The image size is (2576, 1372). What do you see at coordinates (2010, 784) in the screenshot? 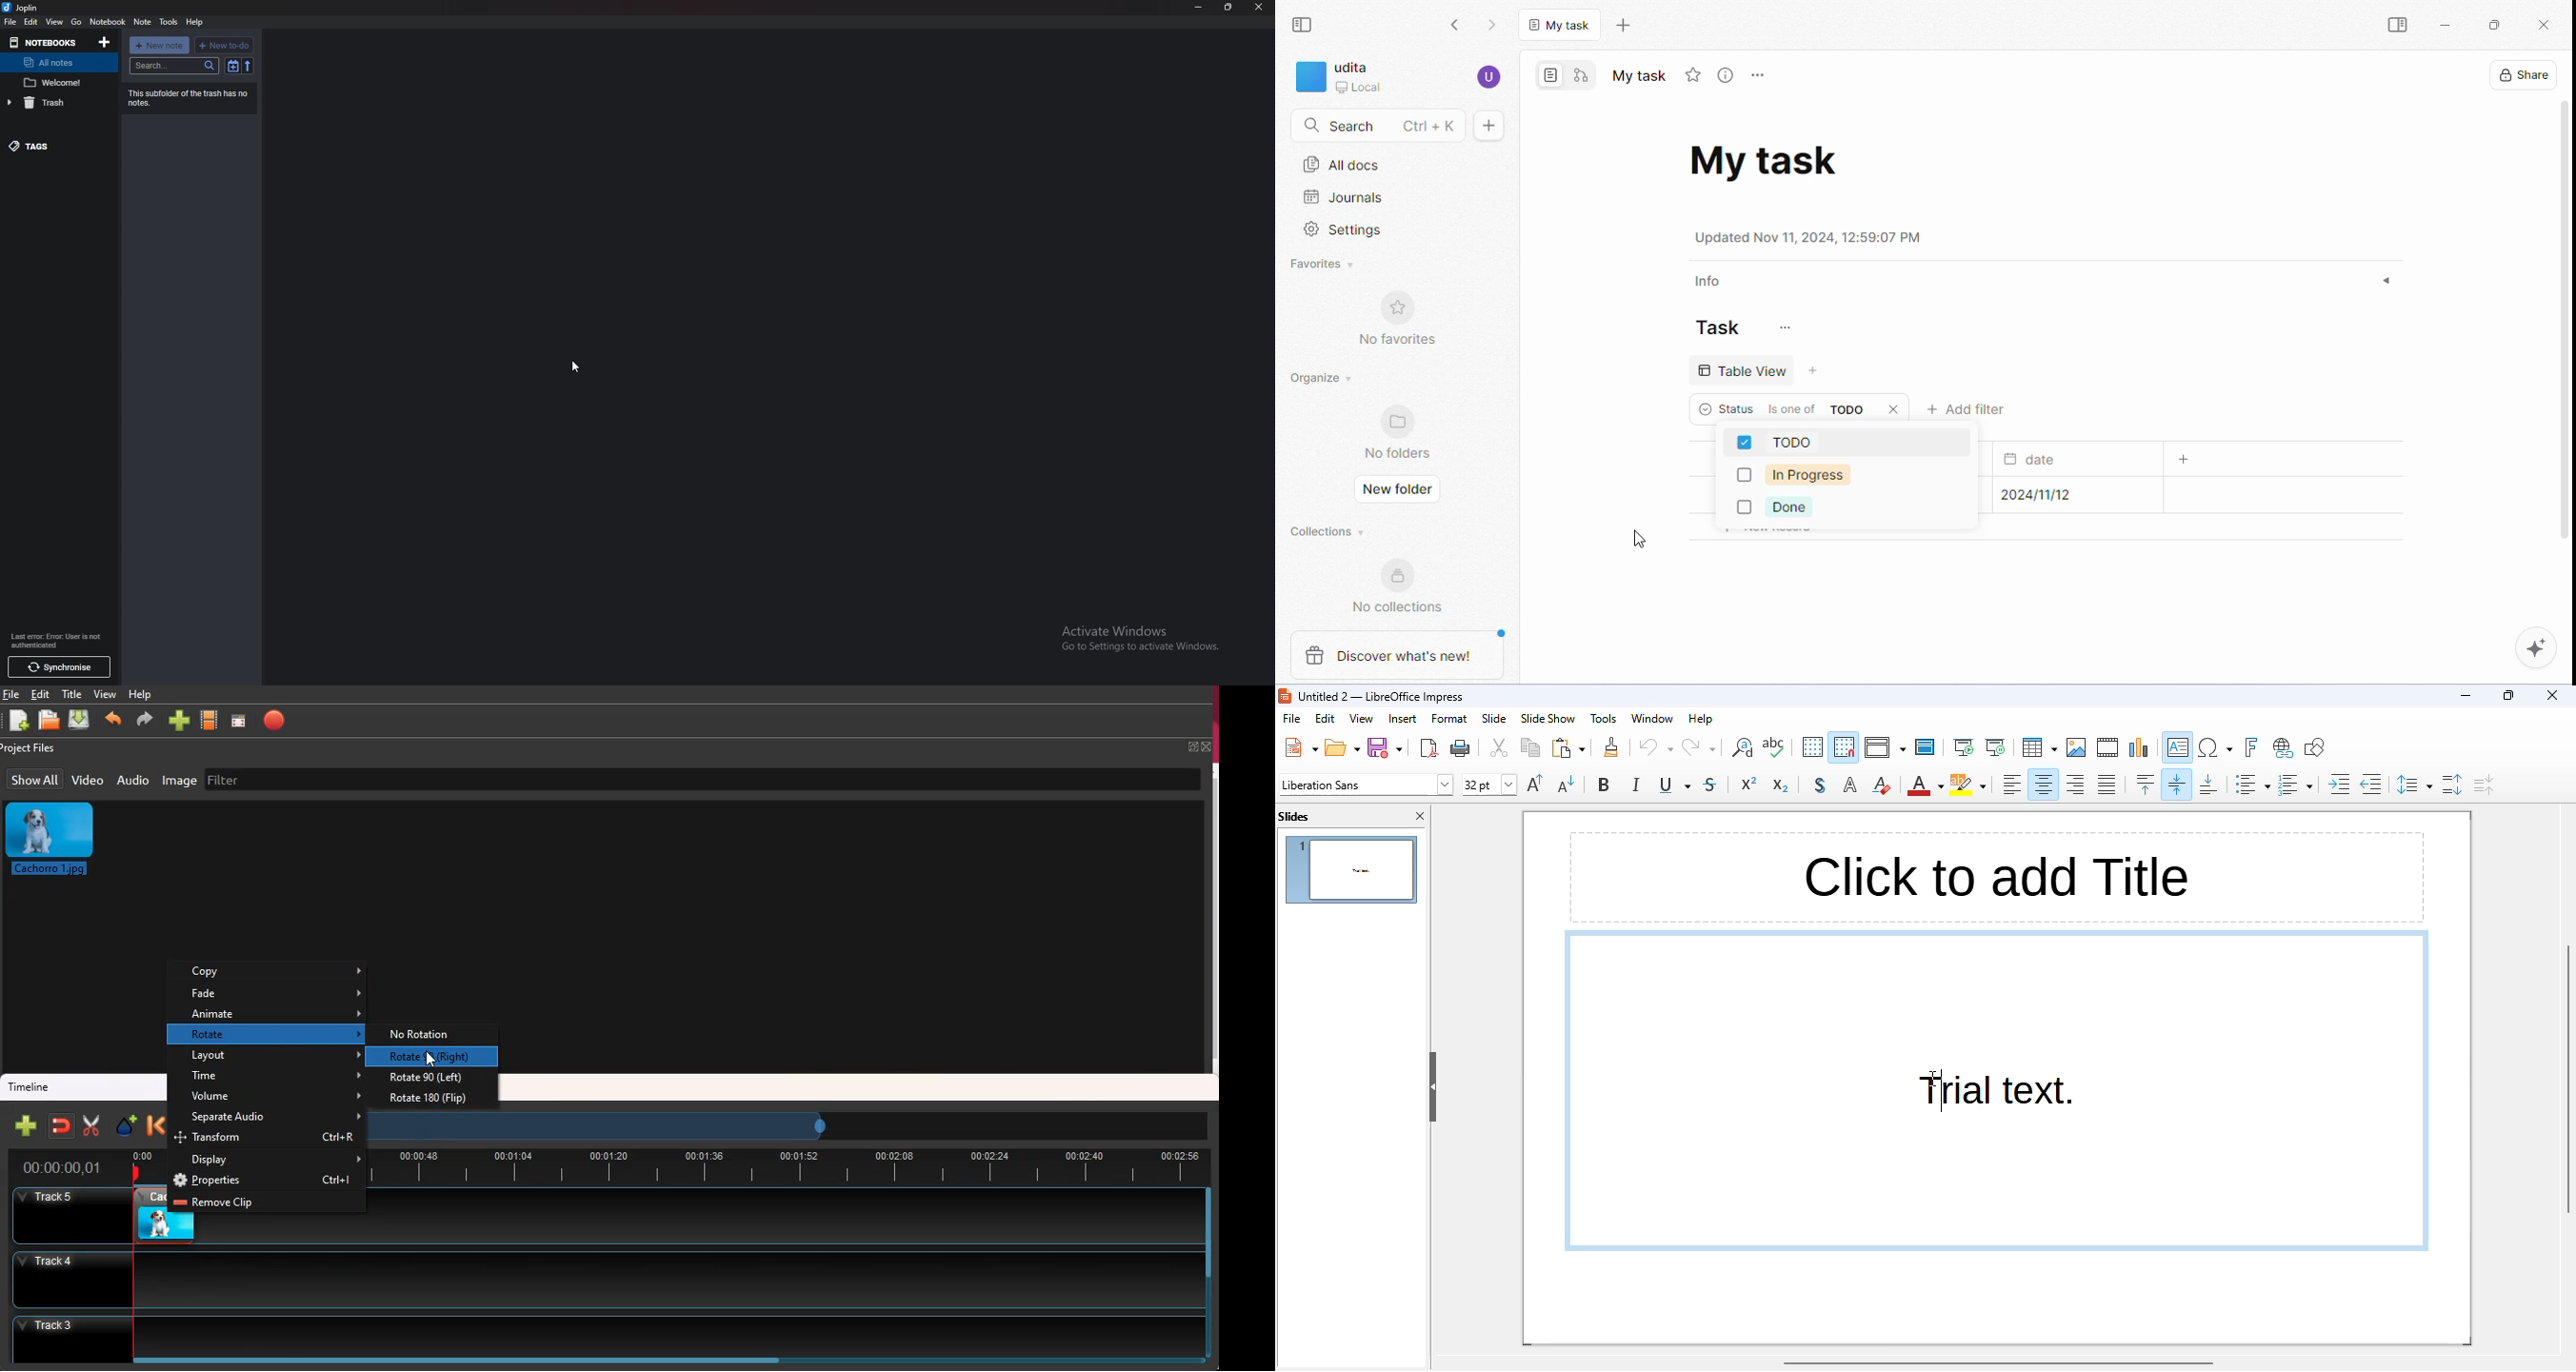
I see `align left` at bounding box center [2010, 784].